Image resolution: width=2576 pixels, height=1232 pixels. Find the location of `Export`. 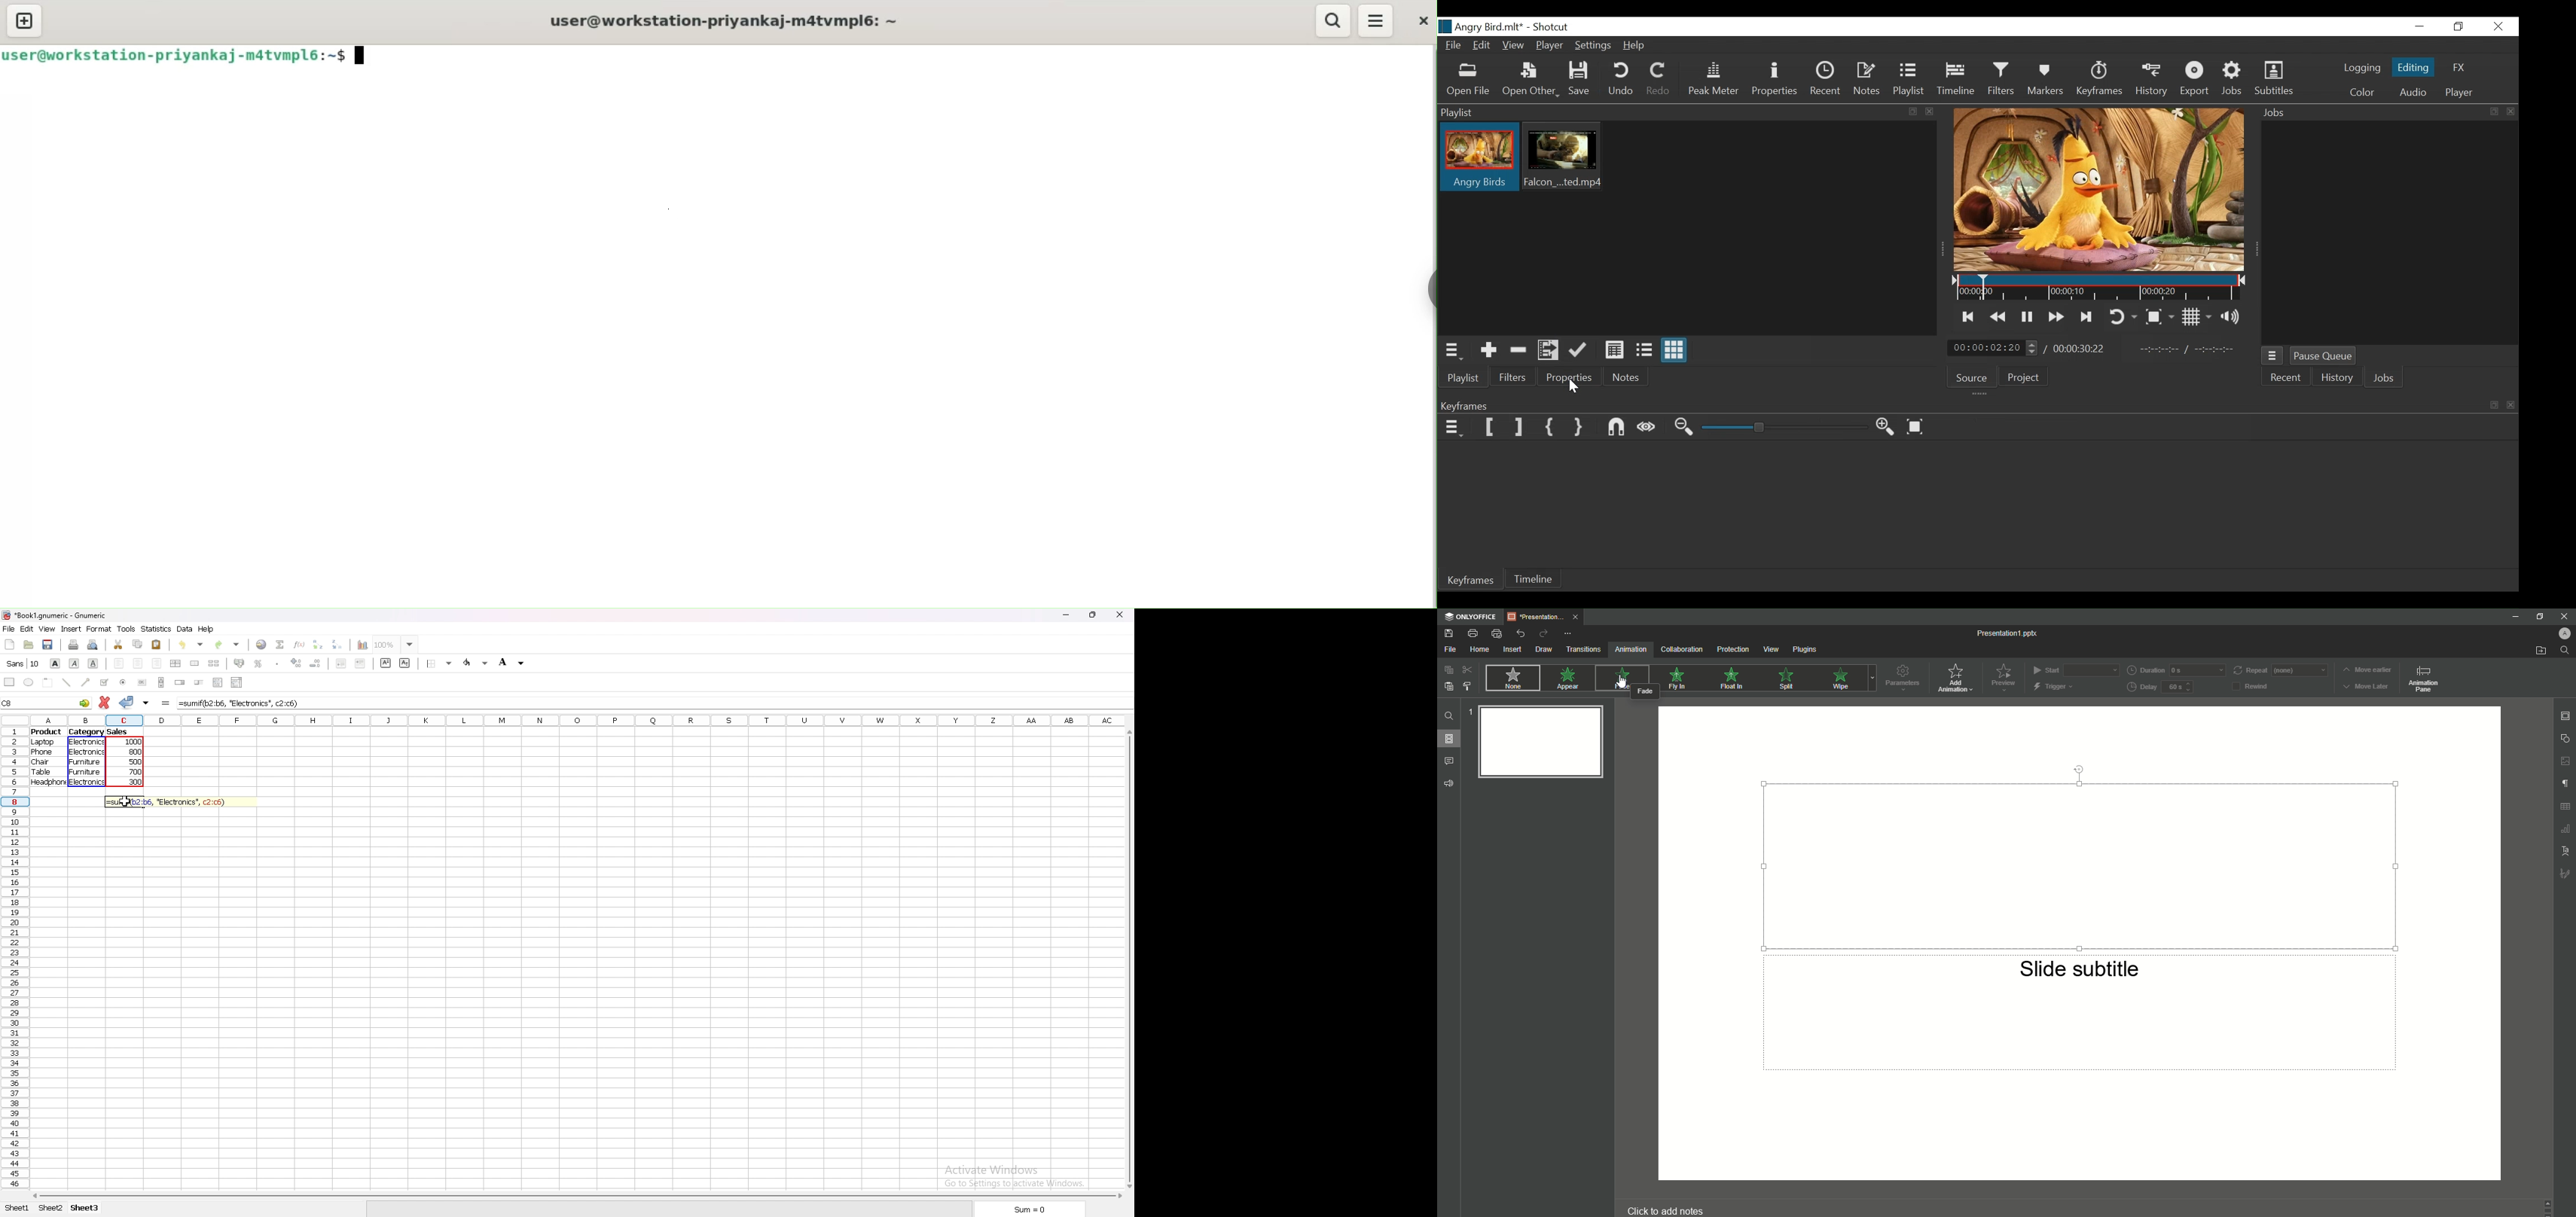

Export is located at coordinates (2197, 81).